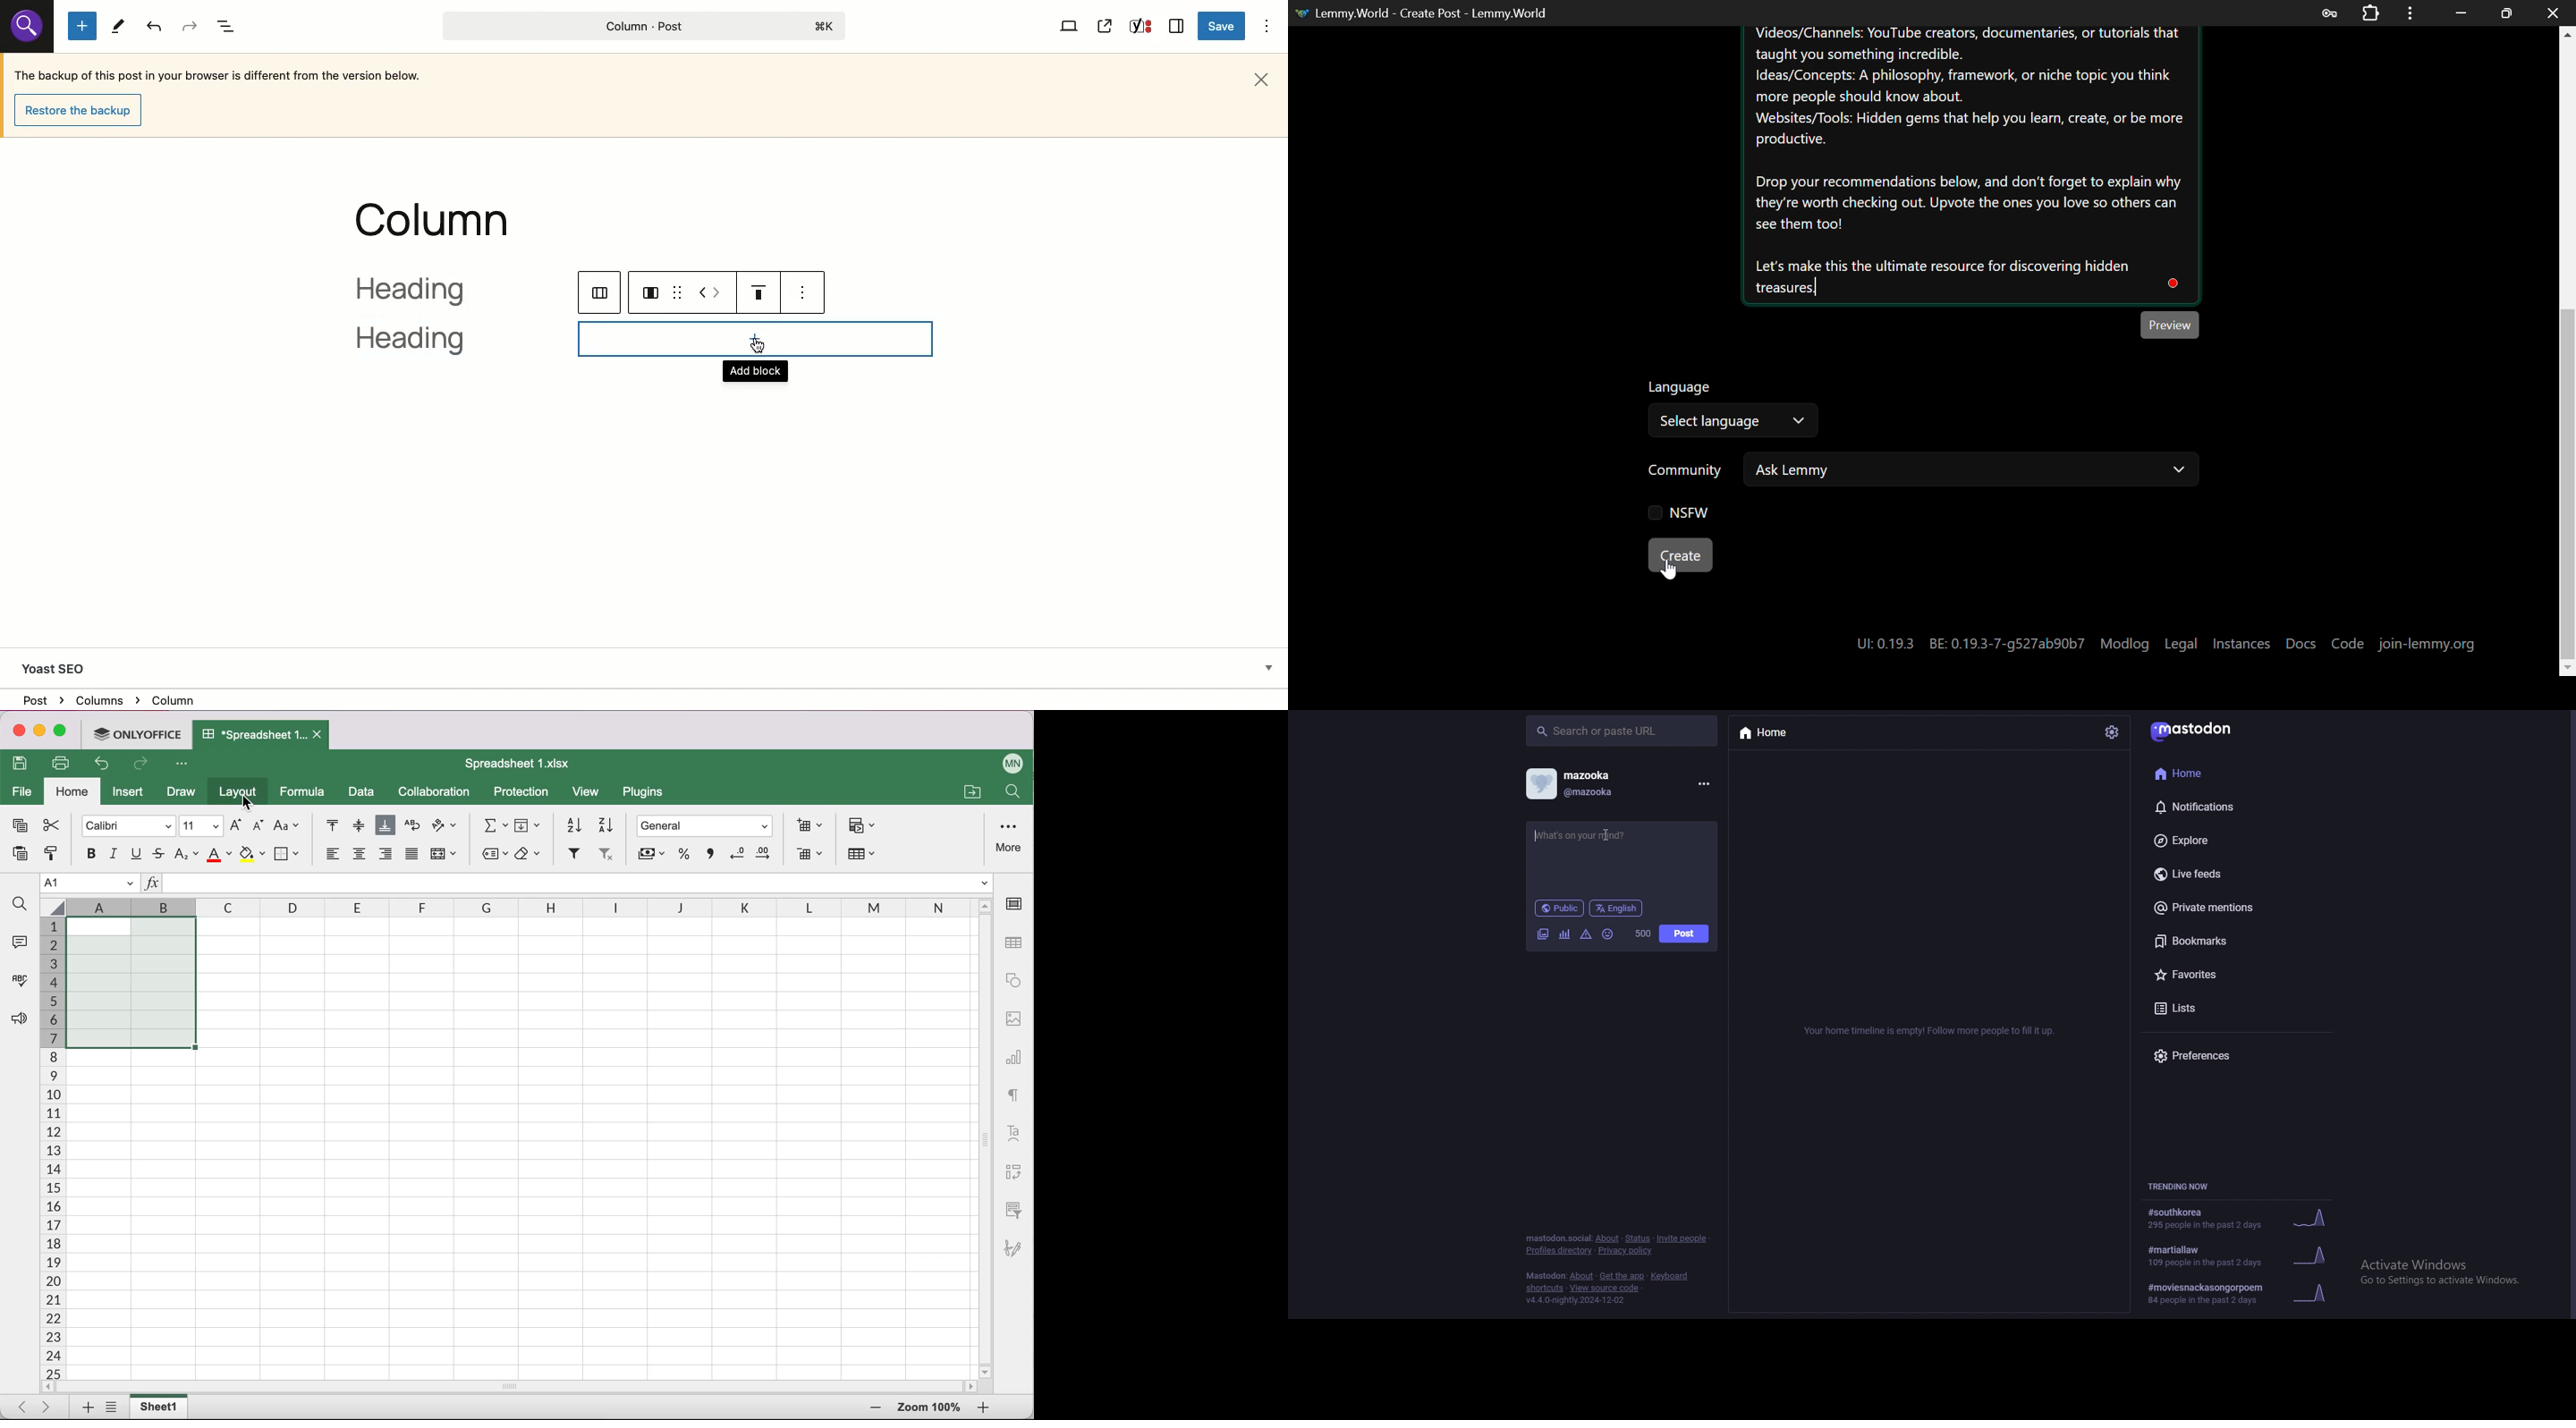 The width and height of the screenshot is (2576, 1428). I want to click on Scroll to last sheet, so click(50, 1406).